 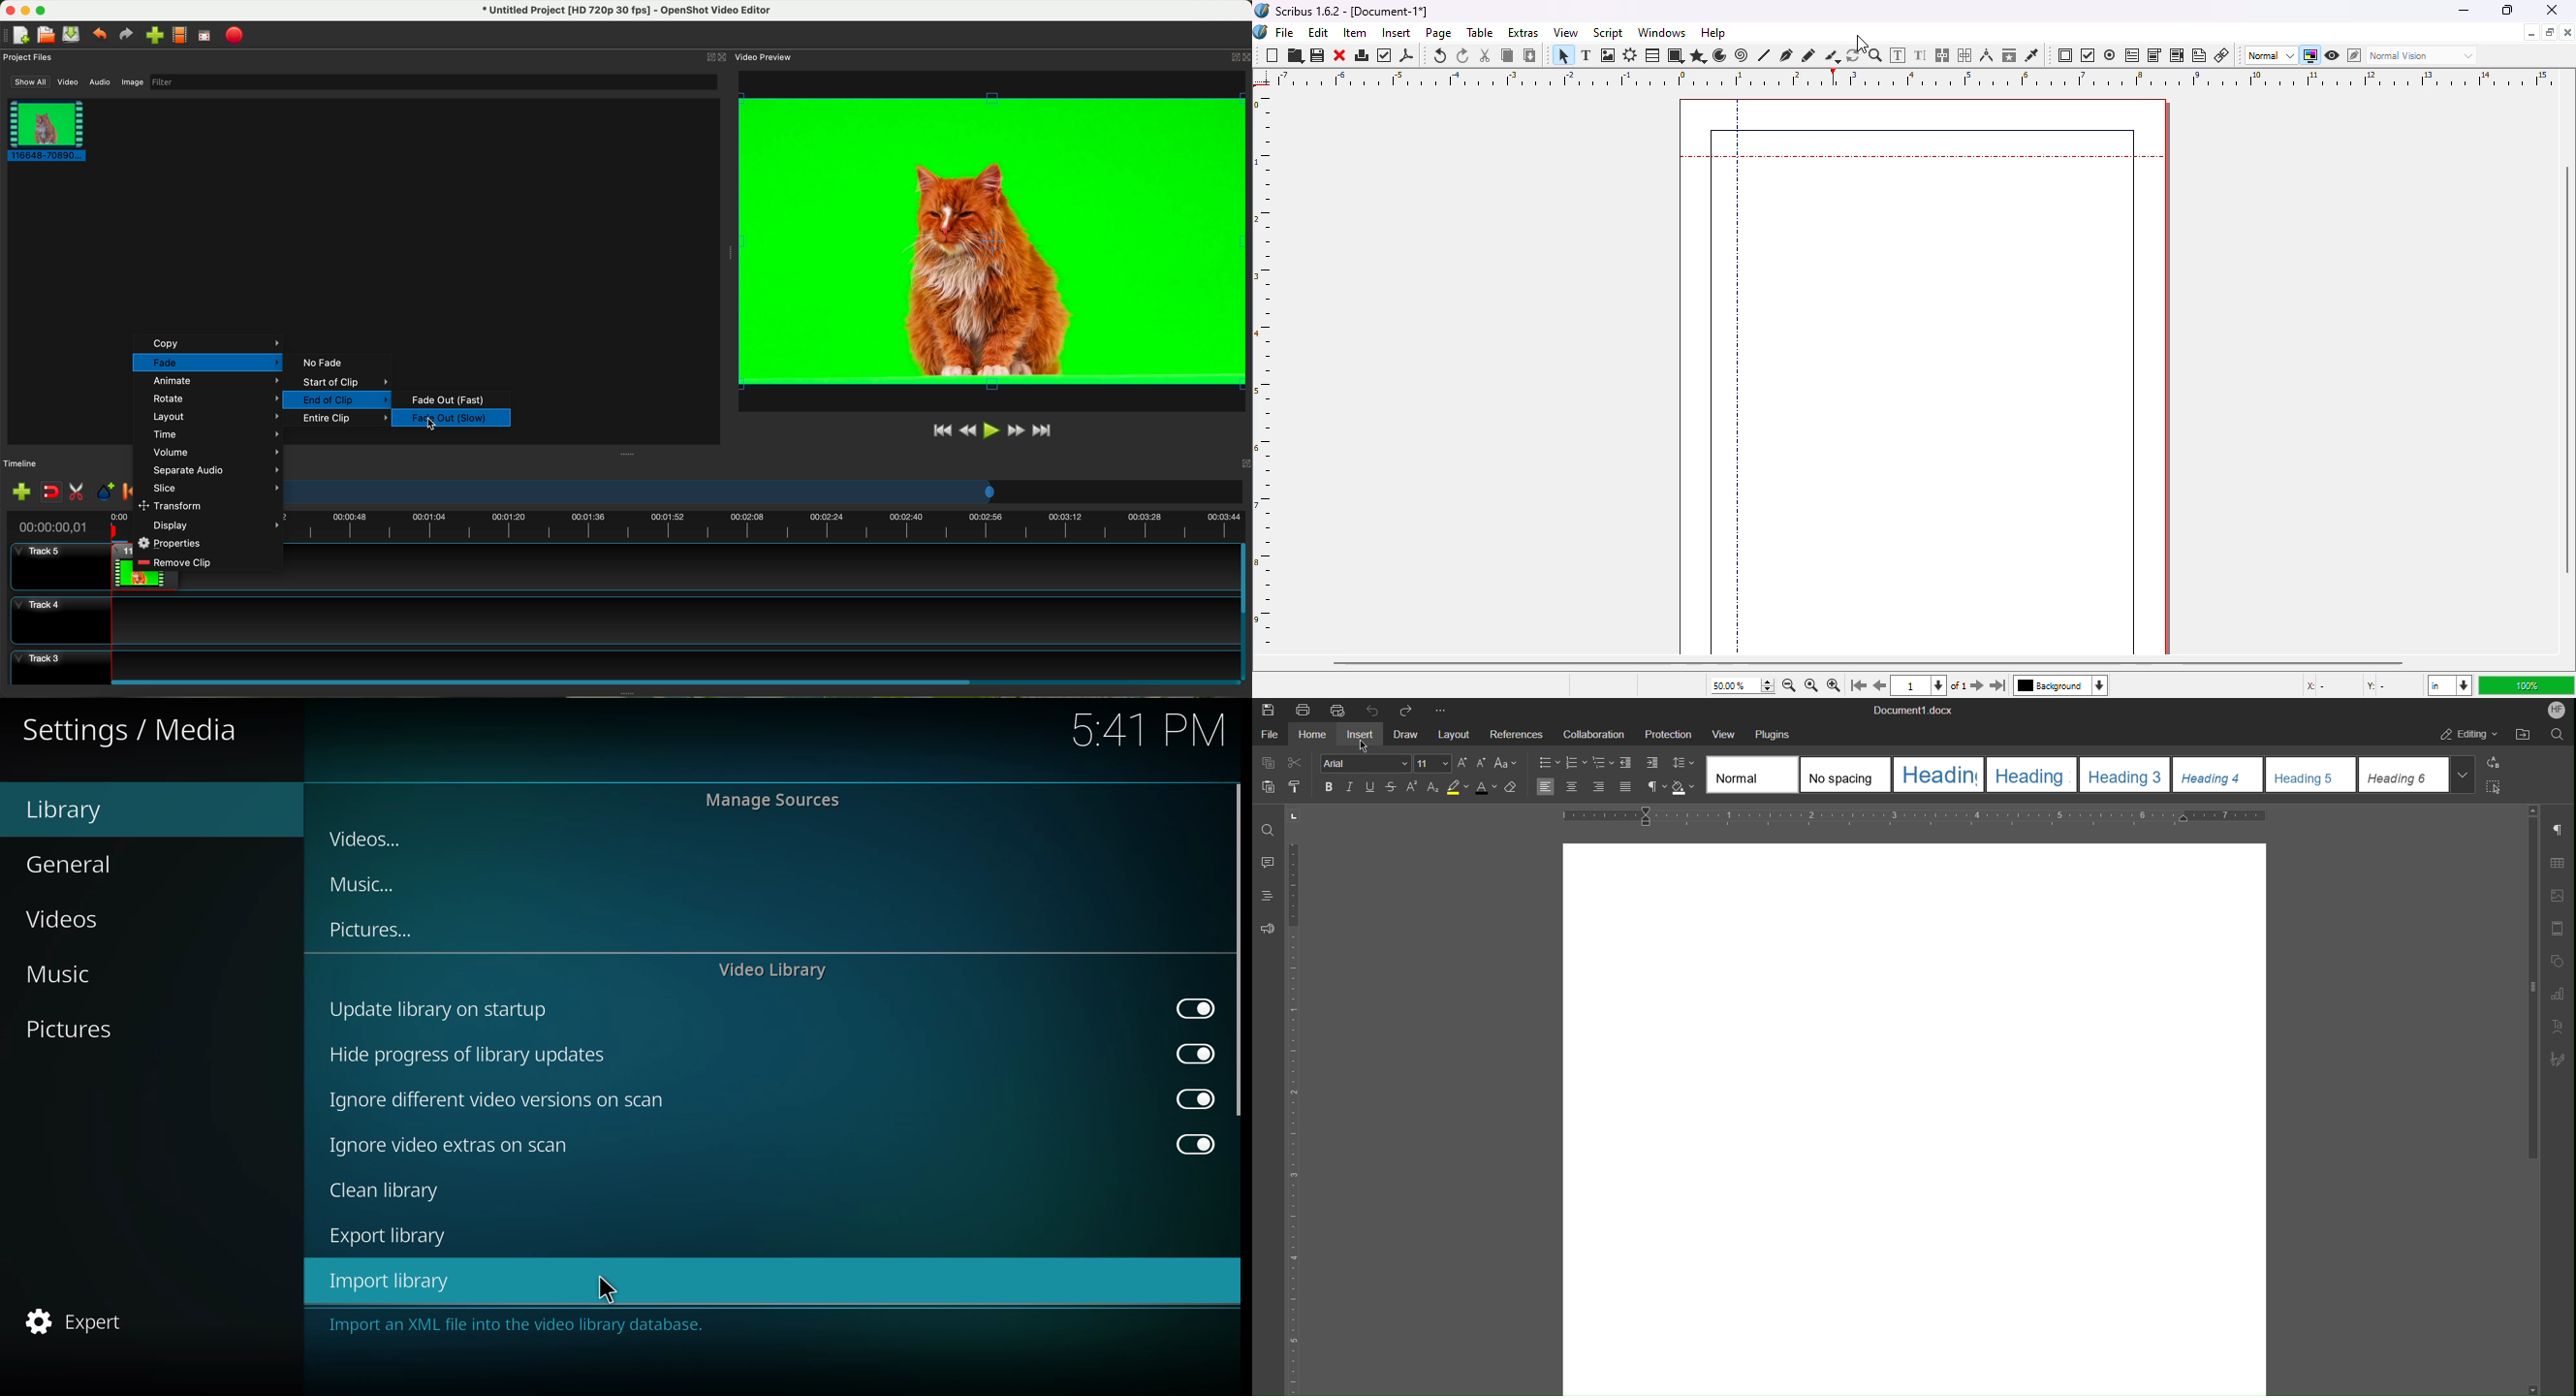 I want to click on image, so click(x=132, y=83).